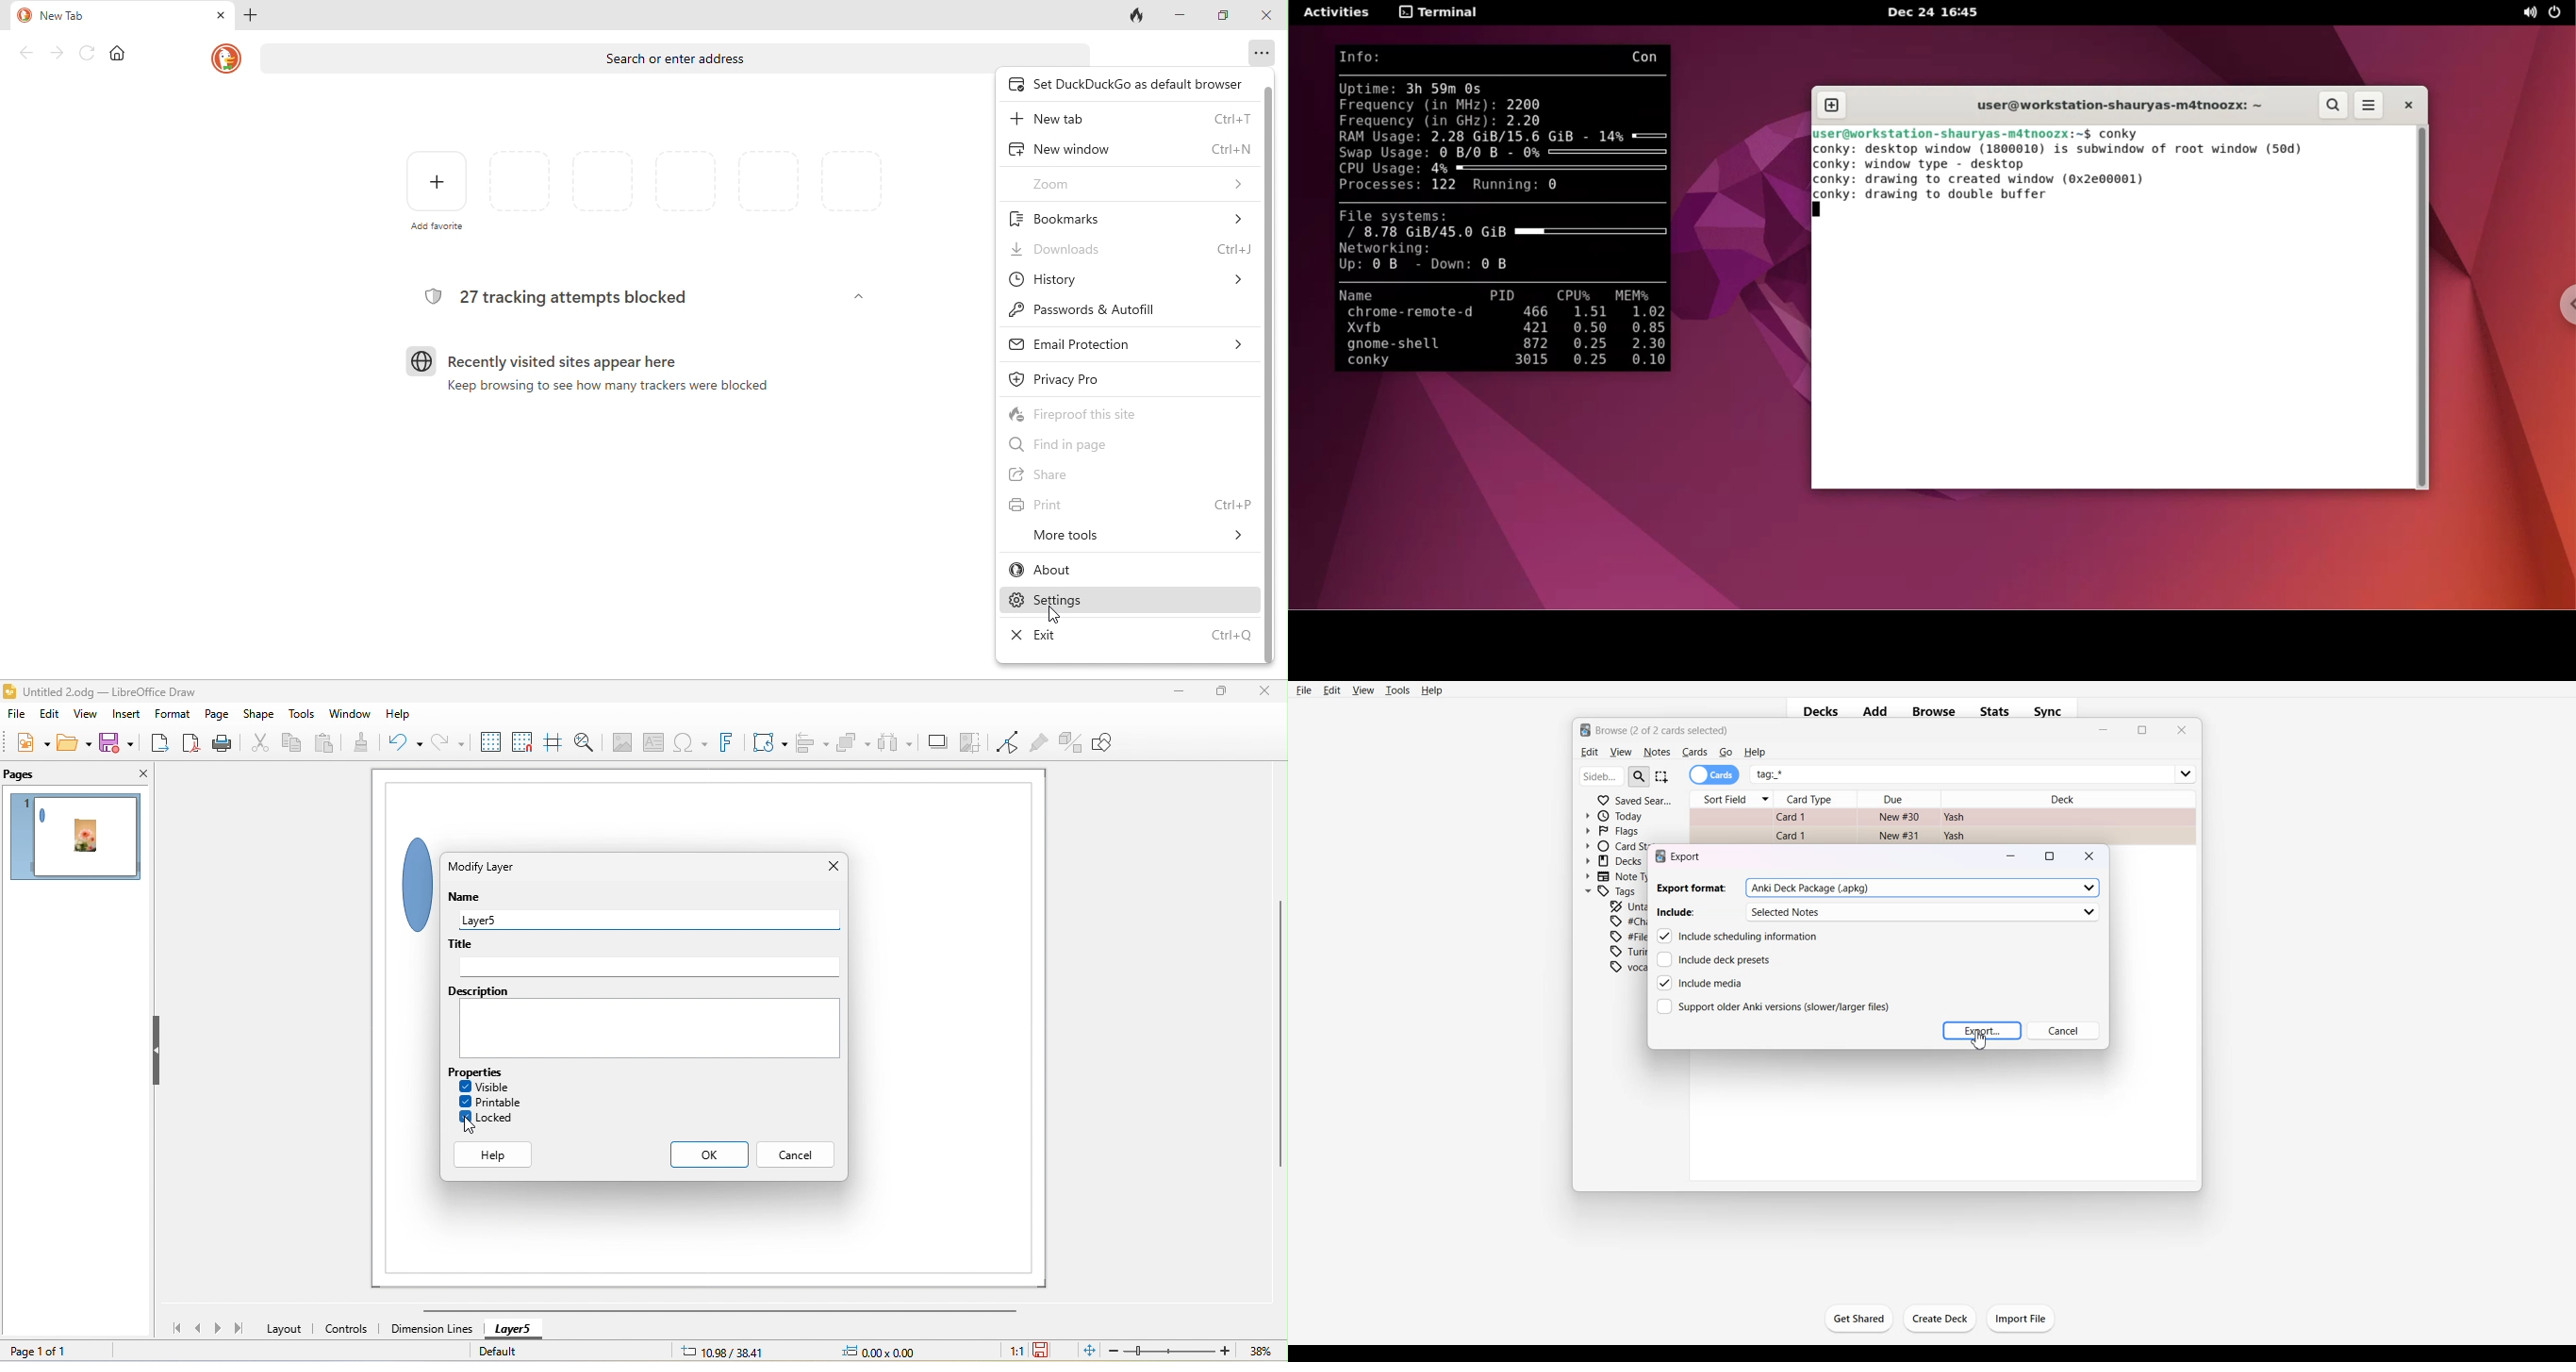 Image resolution: width=2576 pixels, height=1372 pixels. What do you see at coordinates (33, 745) in the screenshot?
I see `new` at bounding box center [33, 745].